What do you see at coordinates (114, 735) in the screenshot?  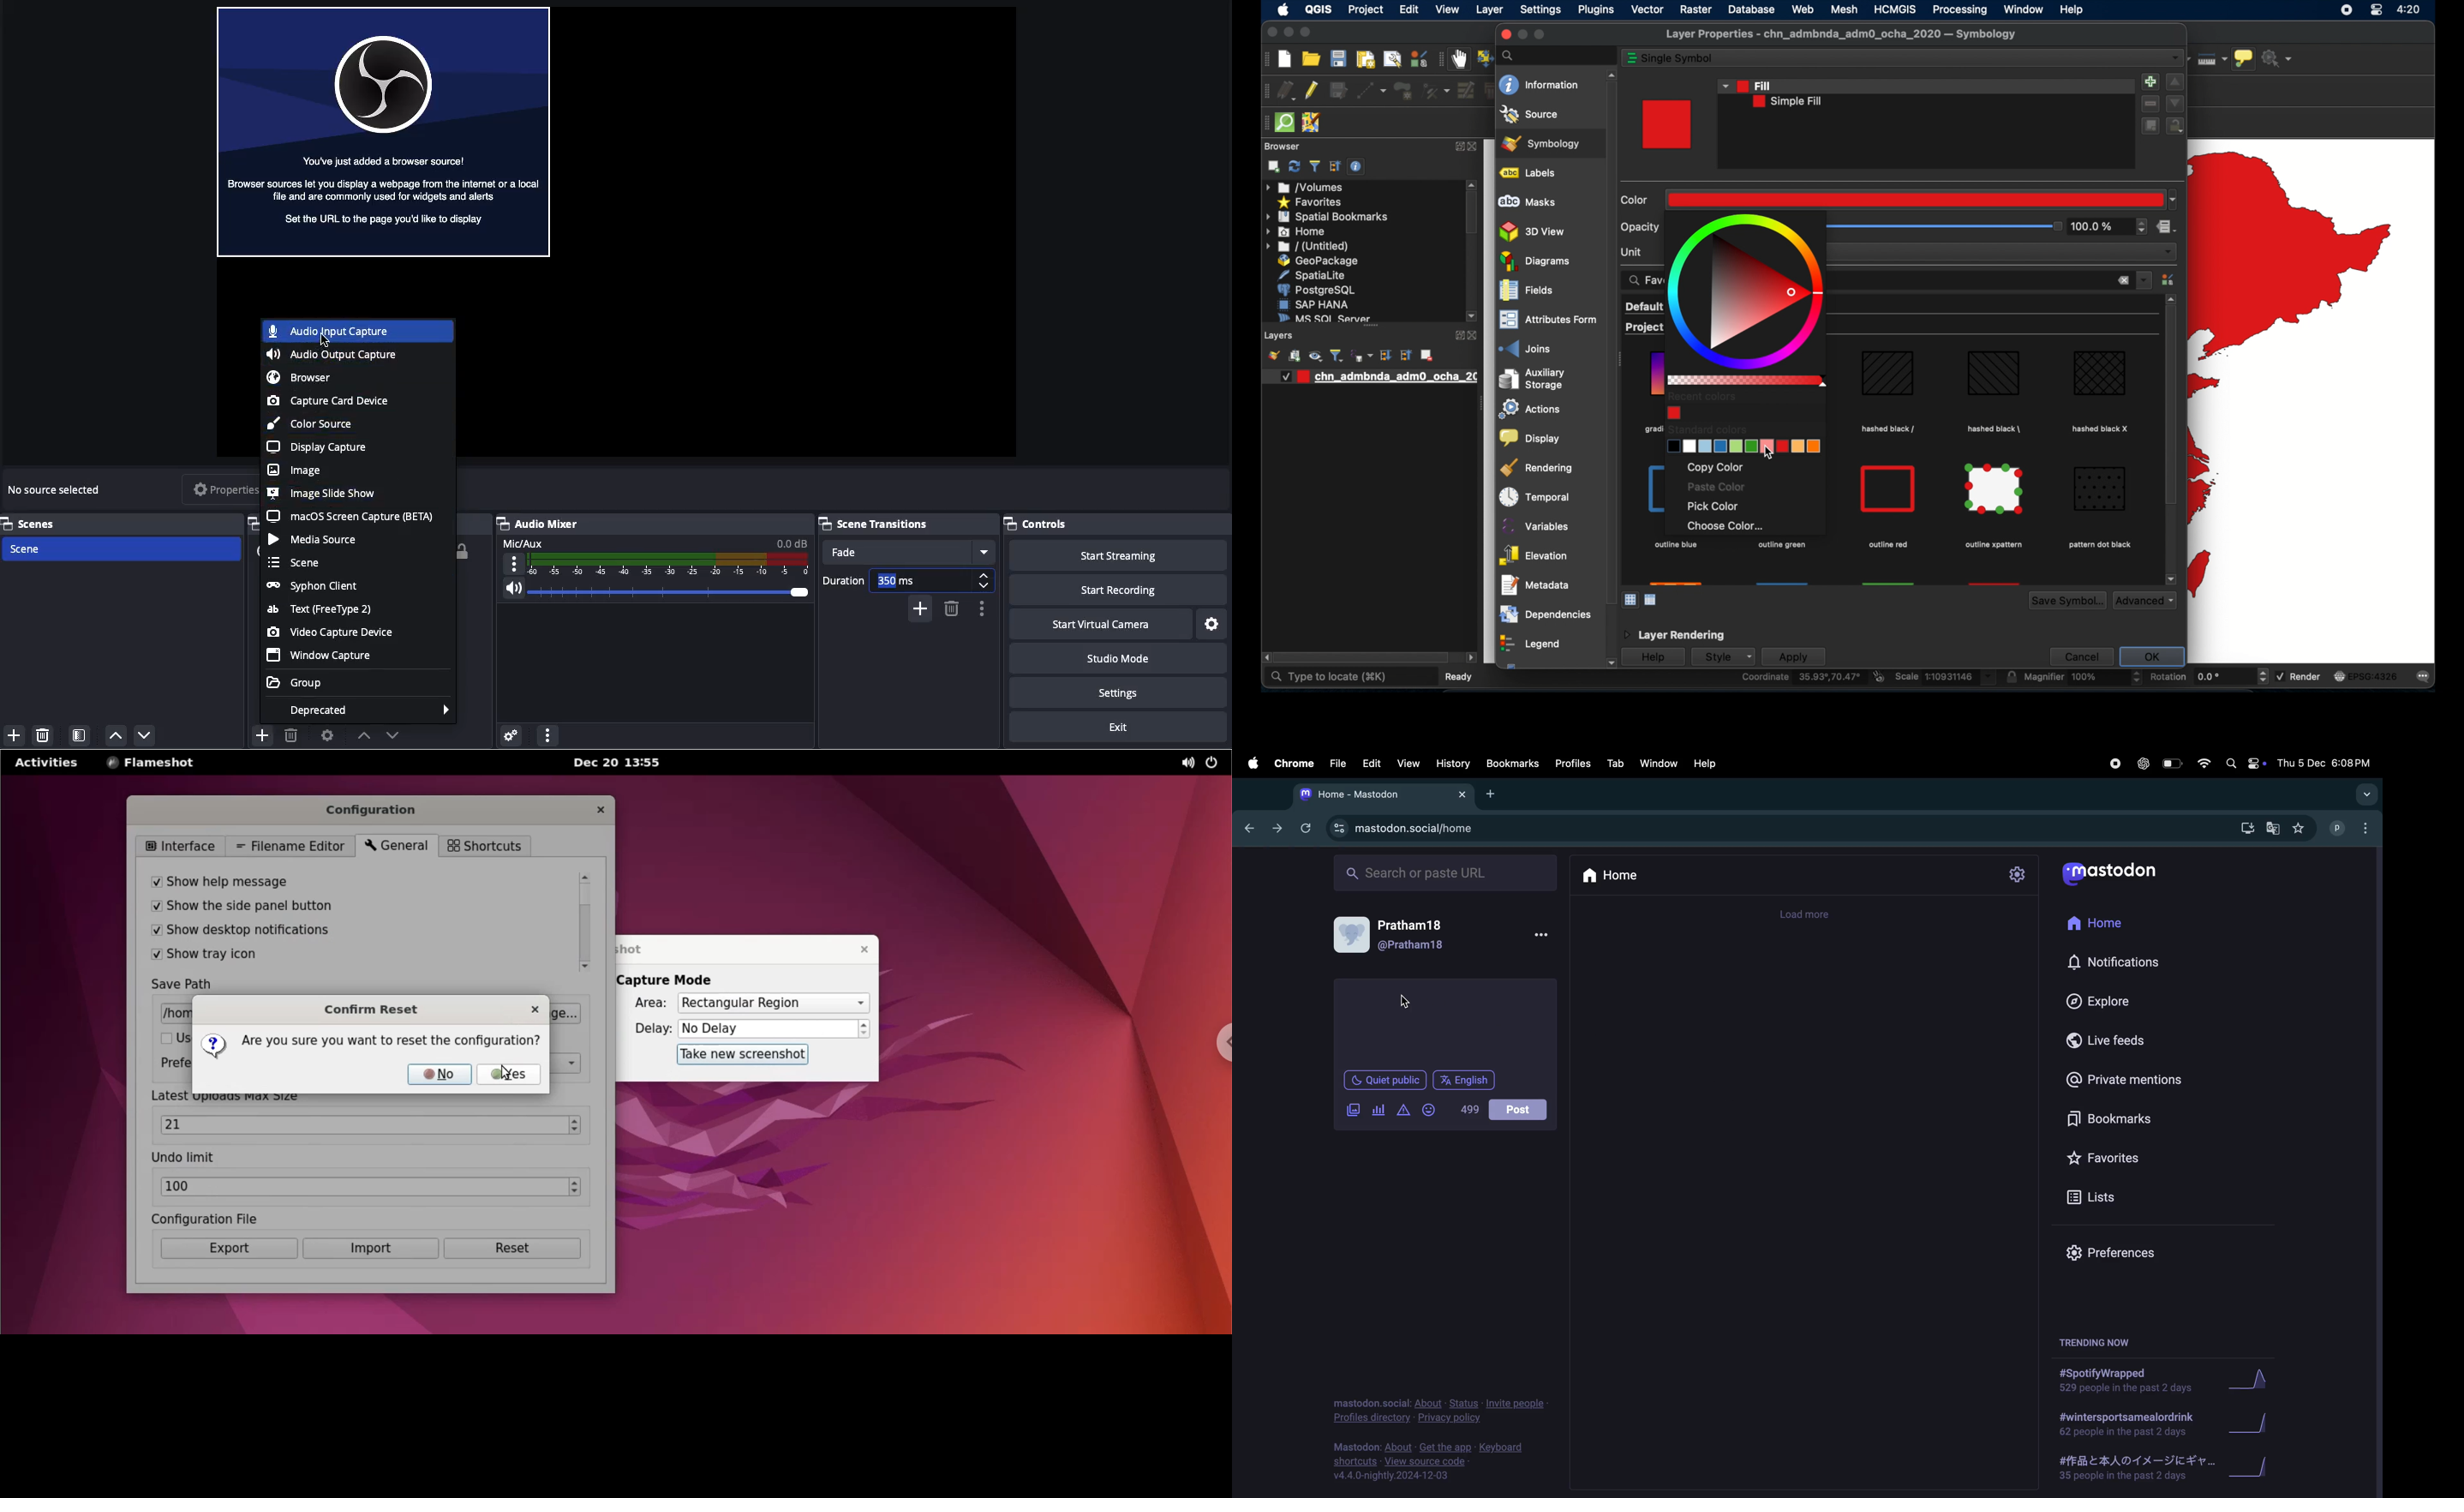 I see `Up` at bounding box center [114, 735].